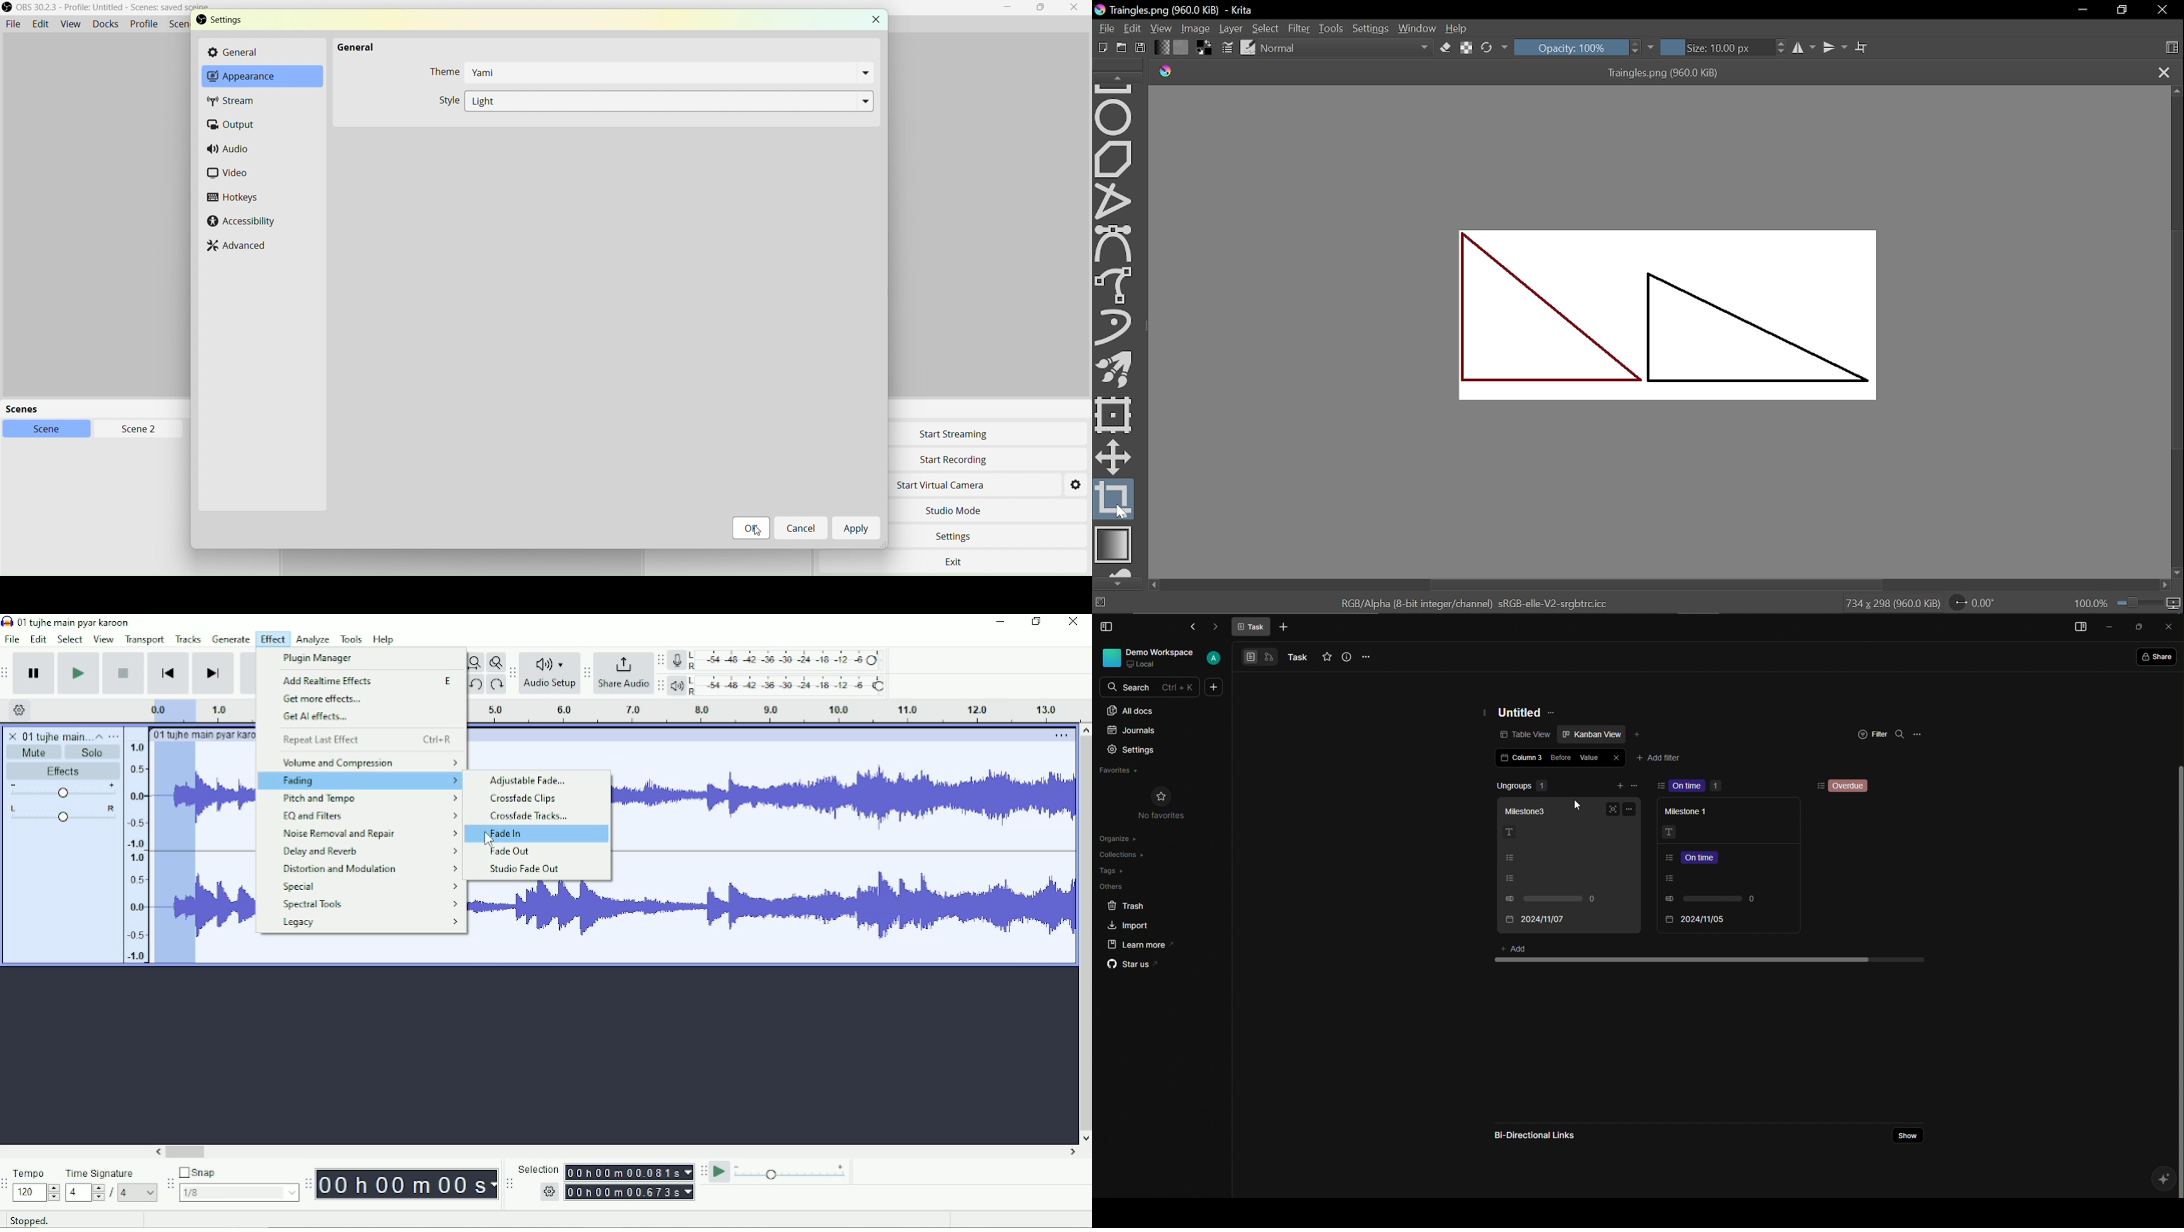  What do you see at coordinates (1576, 807) in the screenshot?
I see `Cursor` at bounding box center [1576, 807].